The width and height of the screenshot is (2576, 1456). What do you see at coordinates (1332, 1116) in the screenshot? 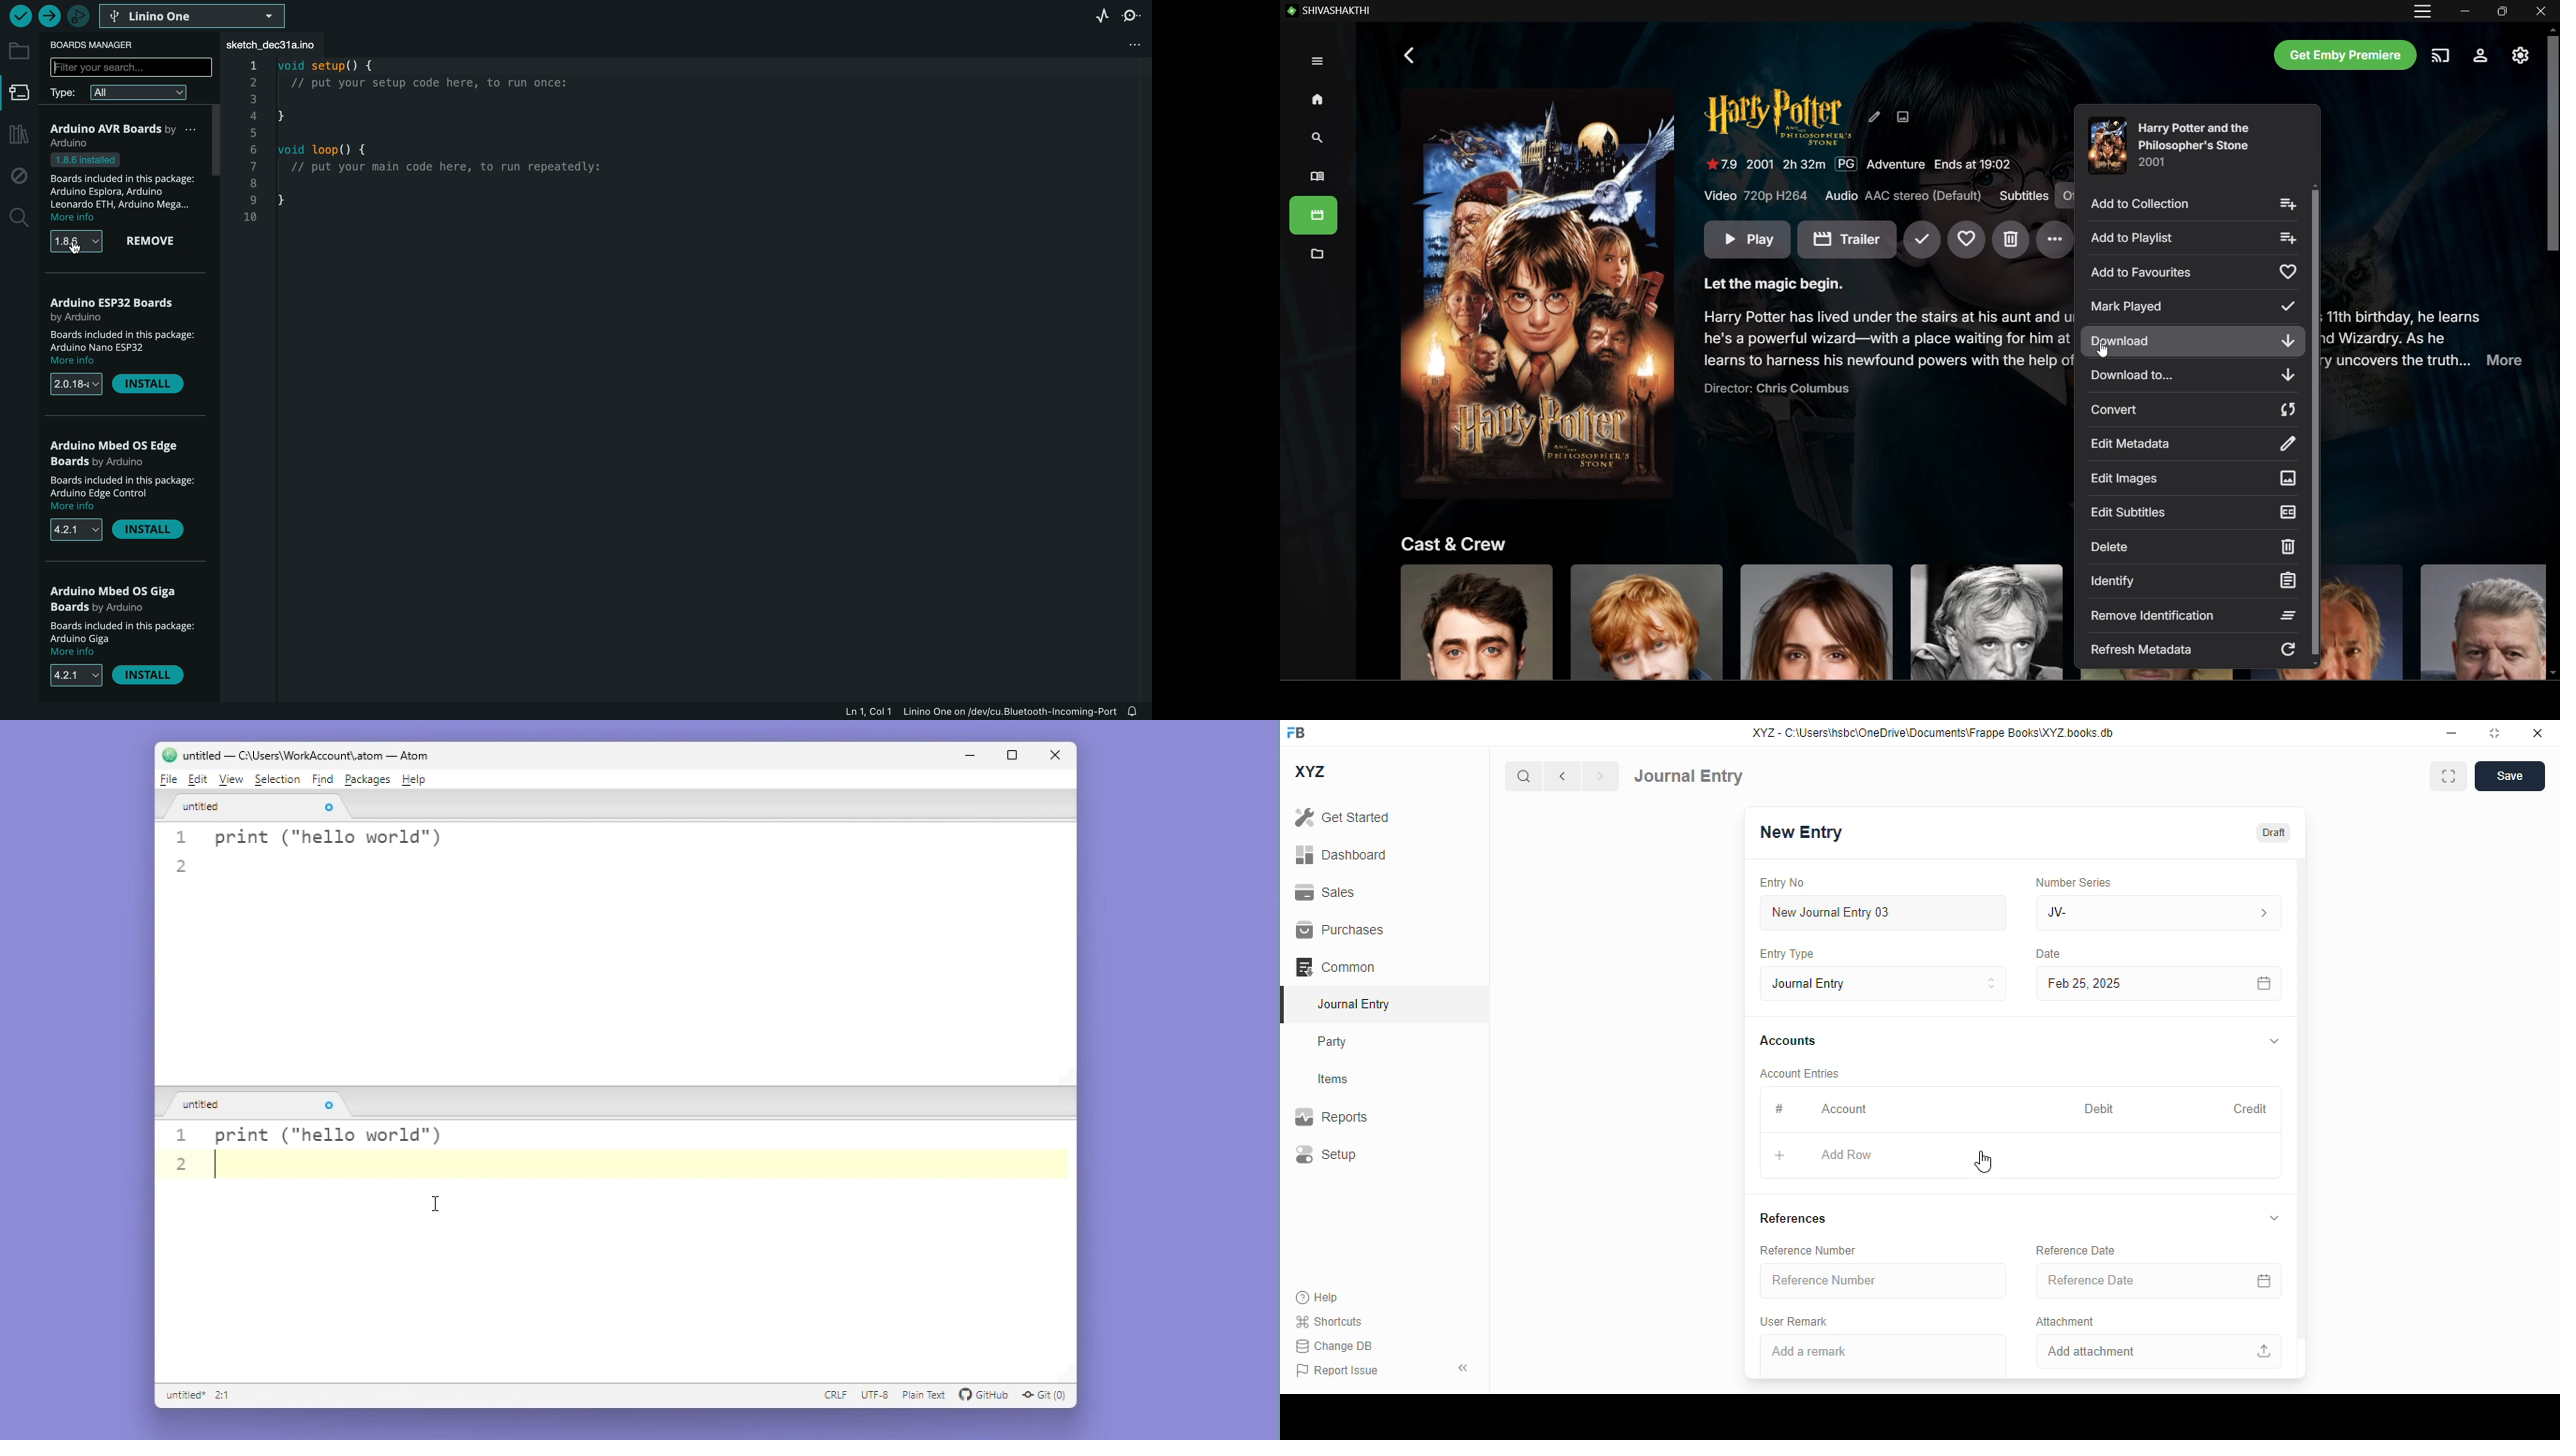
I see `reports` at bounding box center [1332, 1116].